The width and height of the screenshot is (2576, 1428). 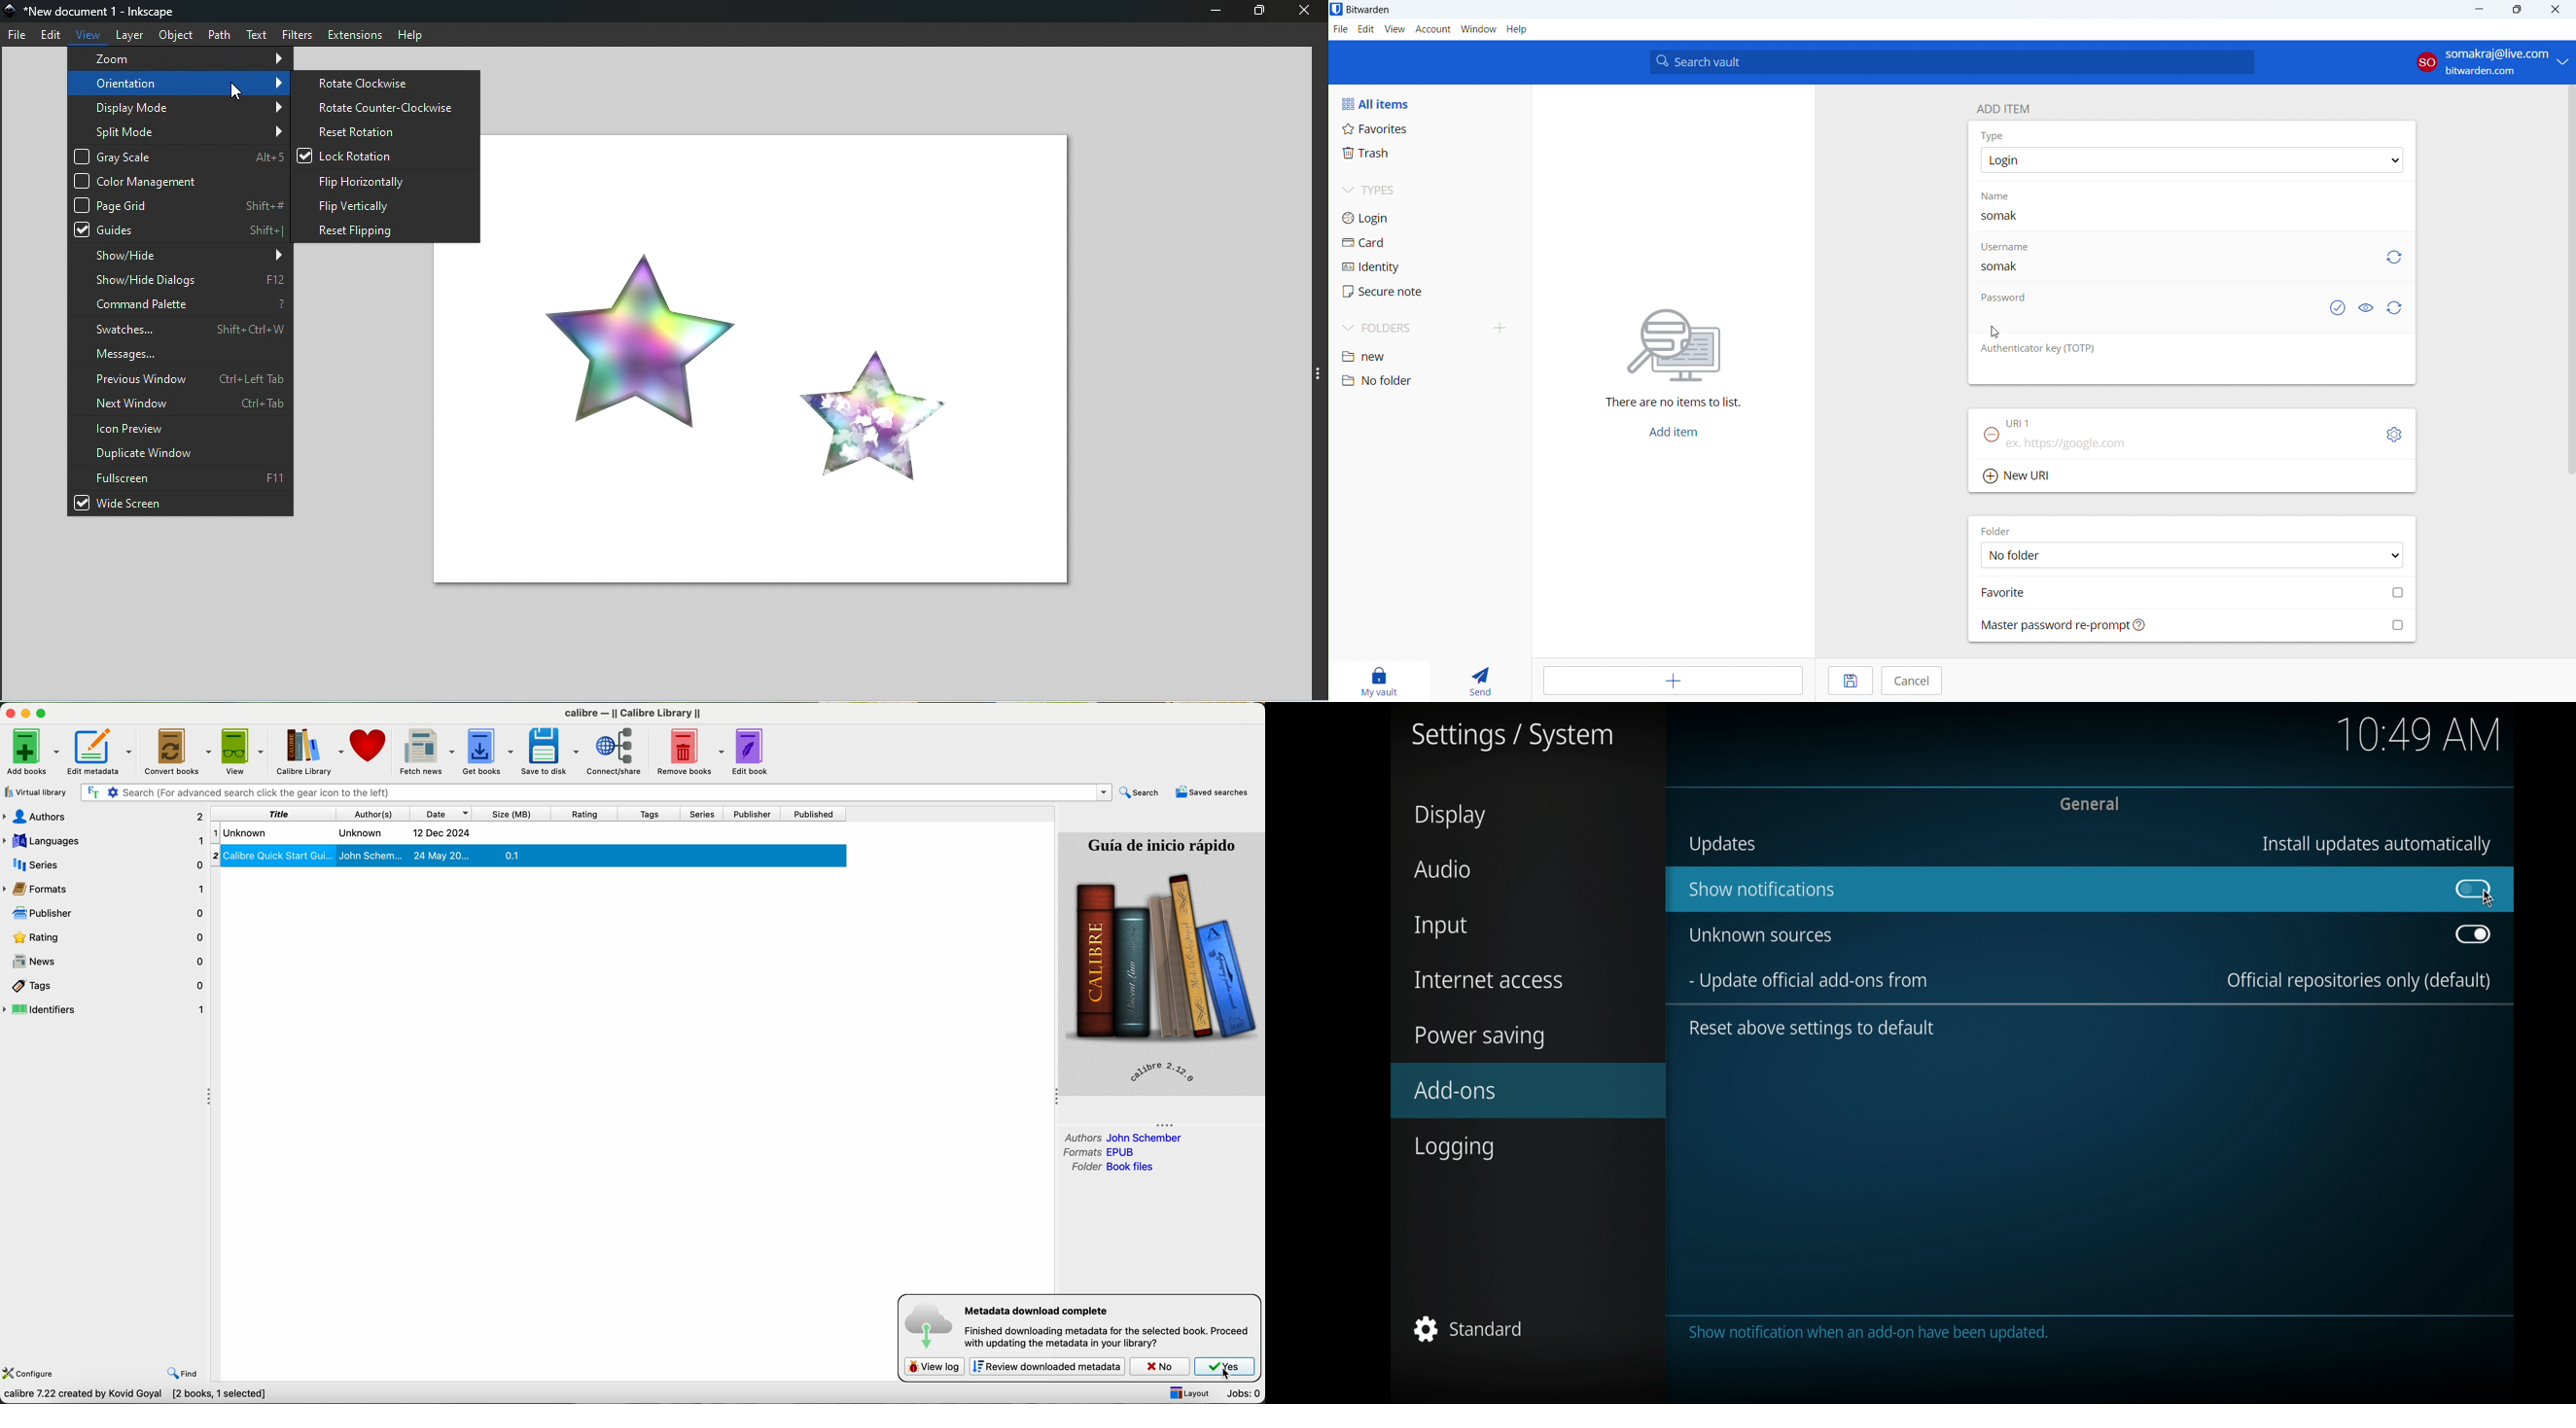 I want to click on publishers, so click(x=111, y=916).